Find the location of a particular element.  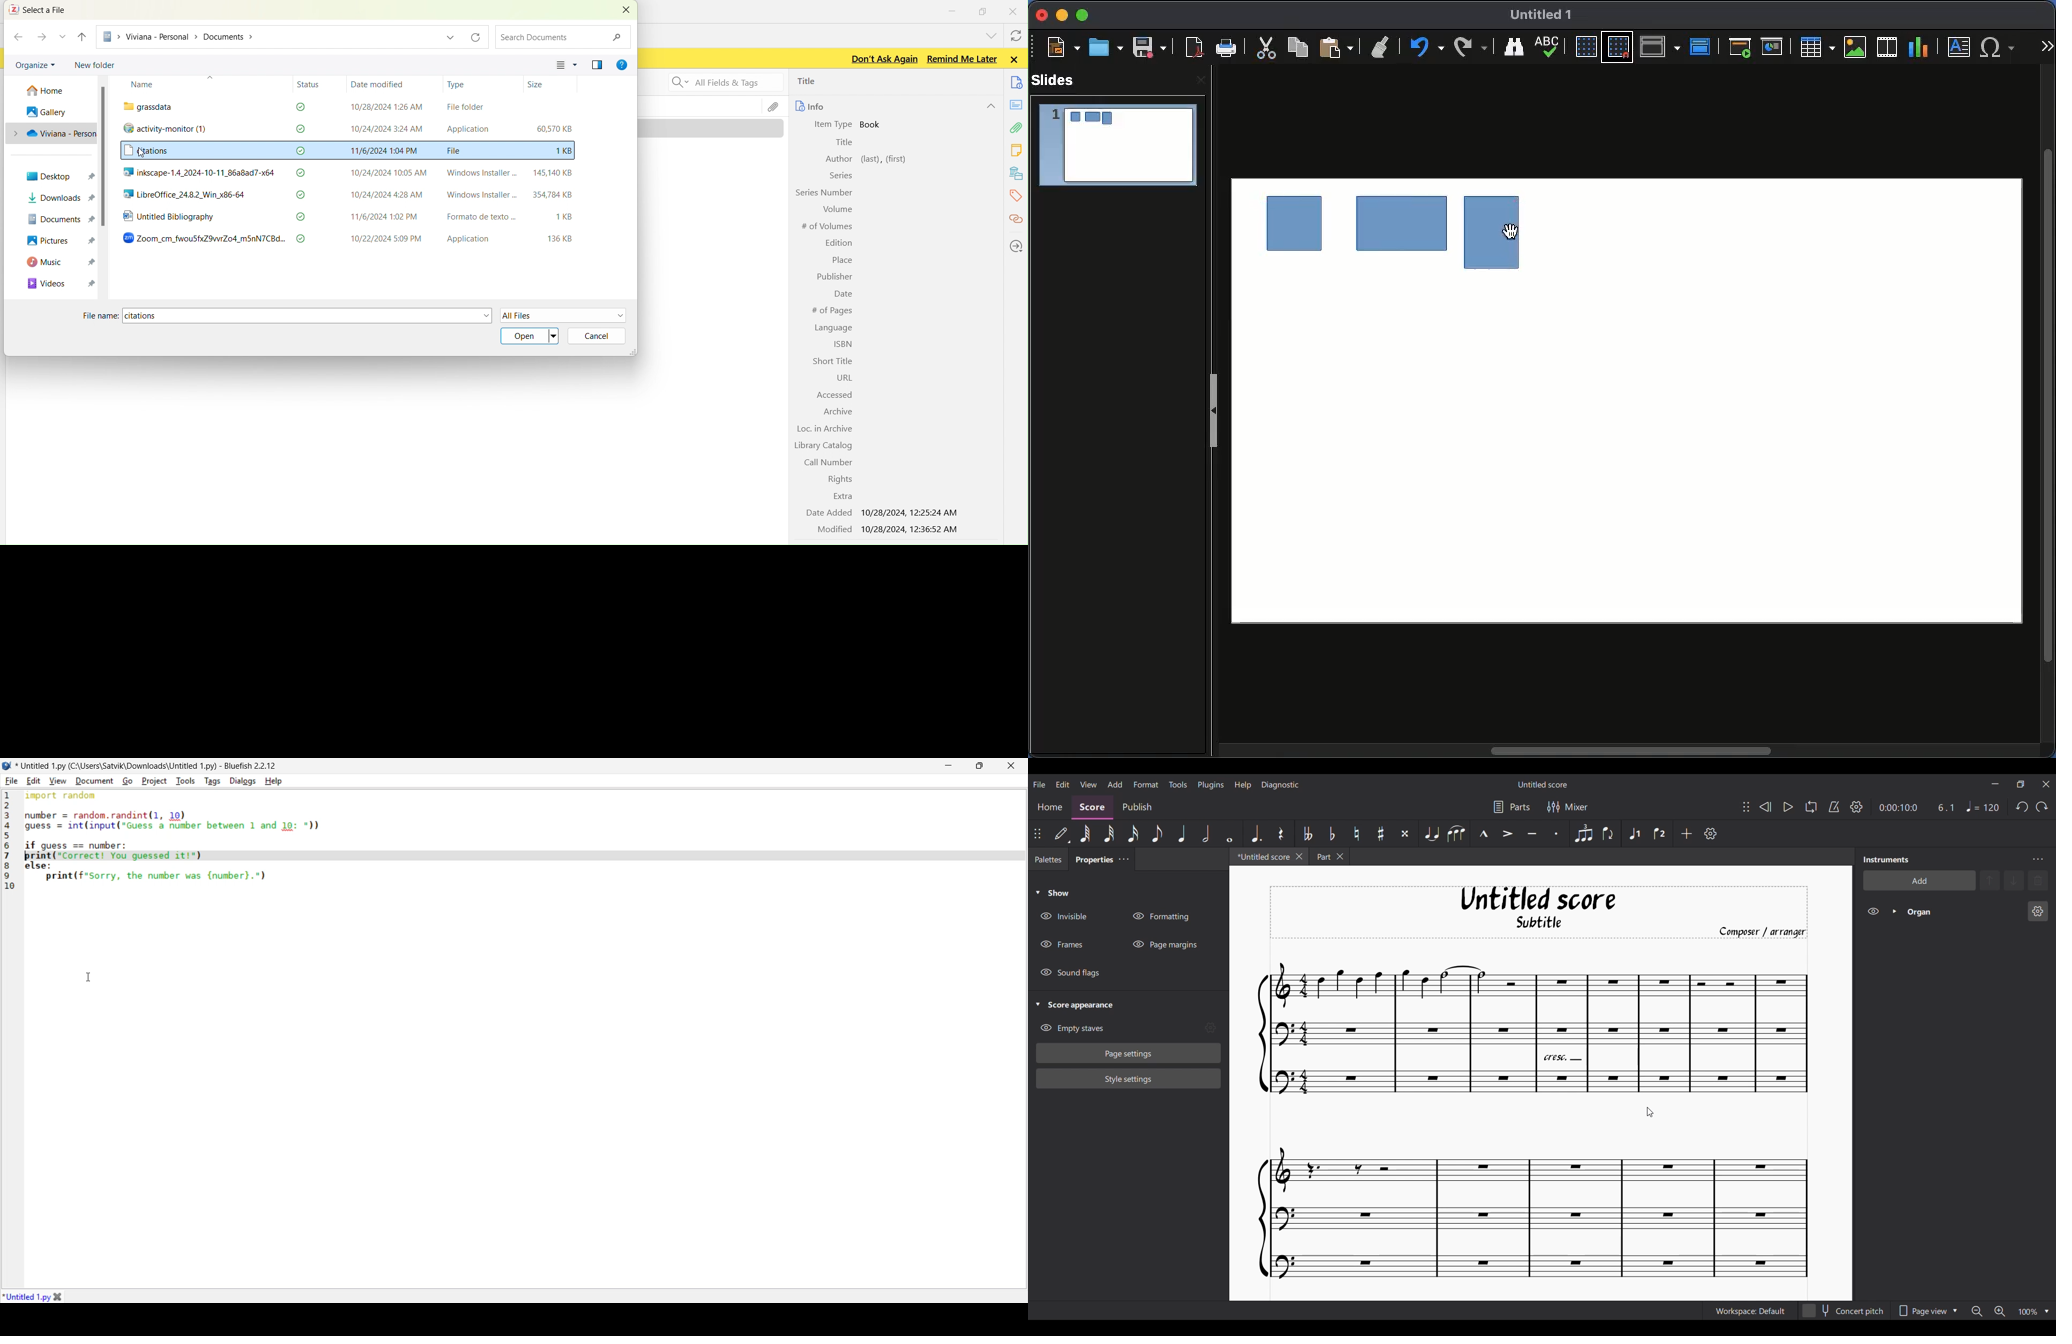

60,570 KB is located at coordinates (553, 128).